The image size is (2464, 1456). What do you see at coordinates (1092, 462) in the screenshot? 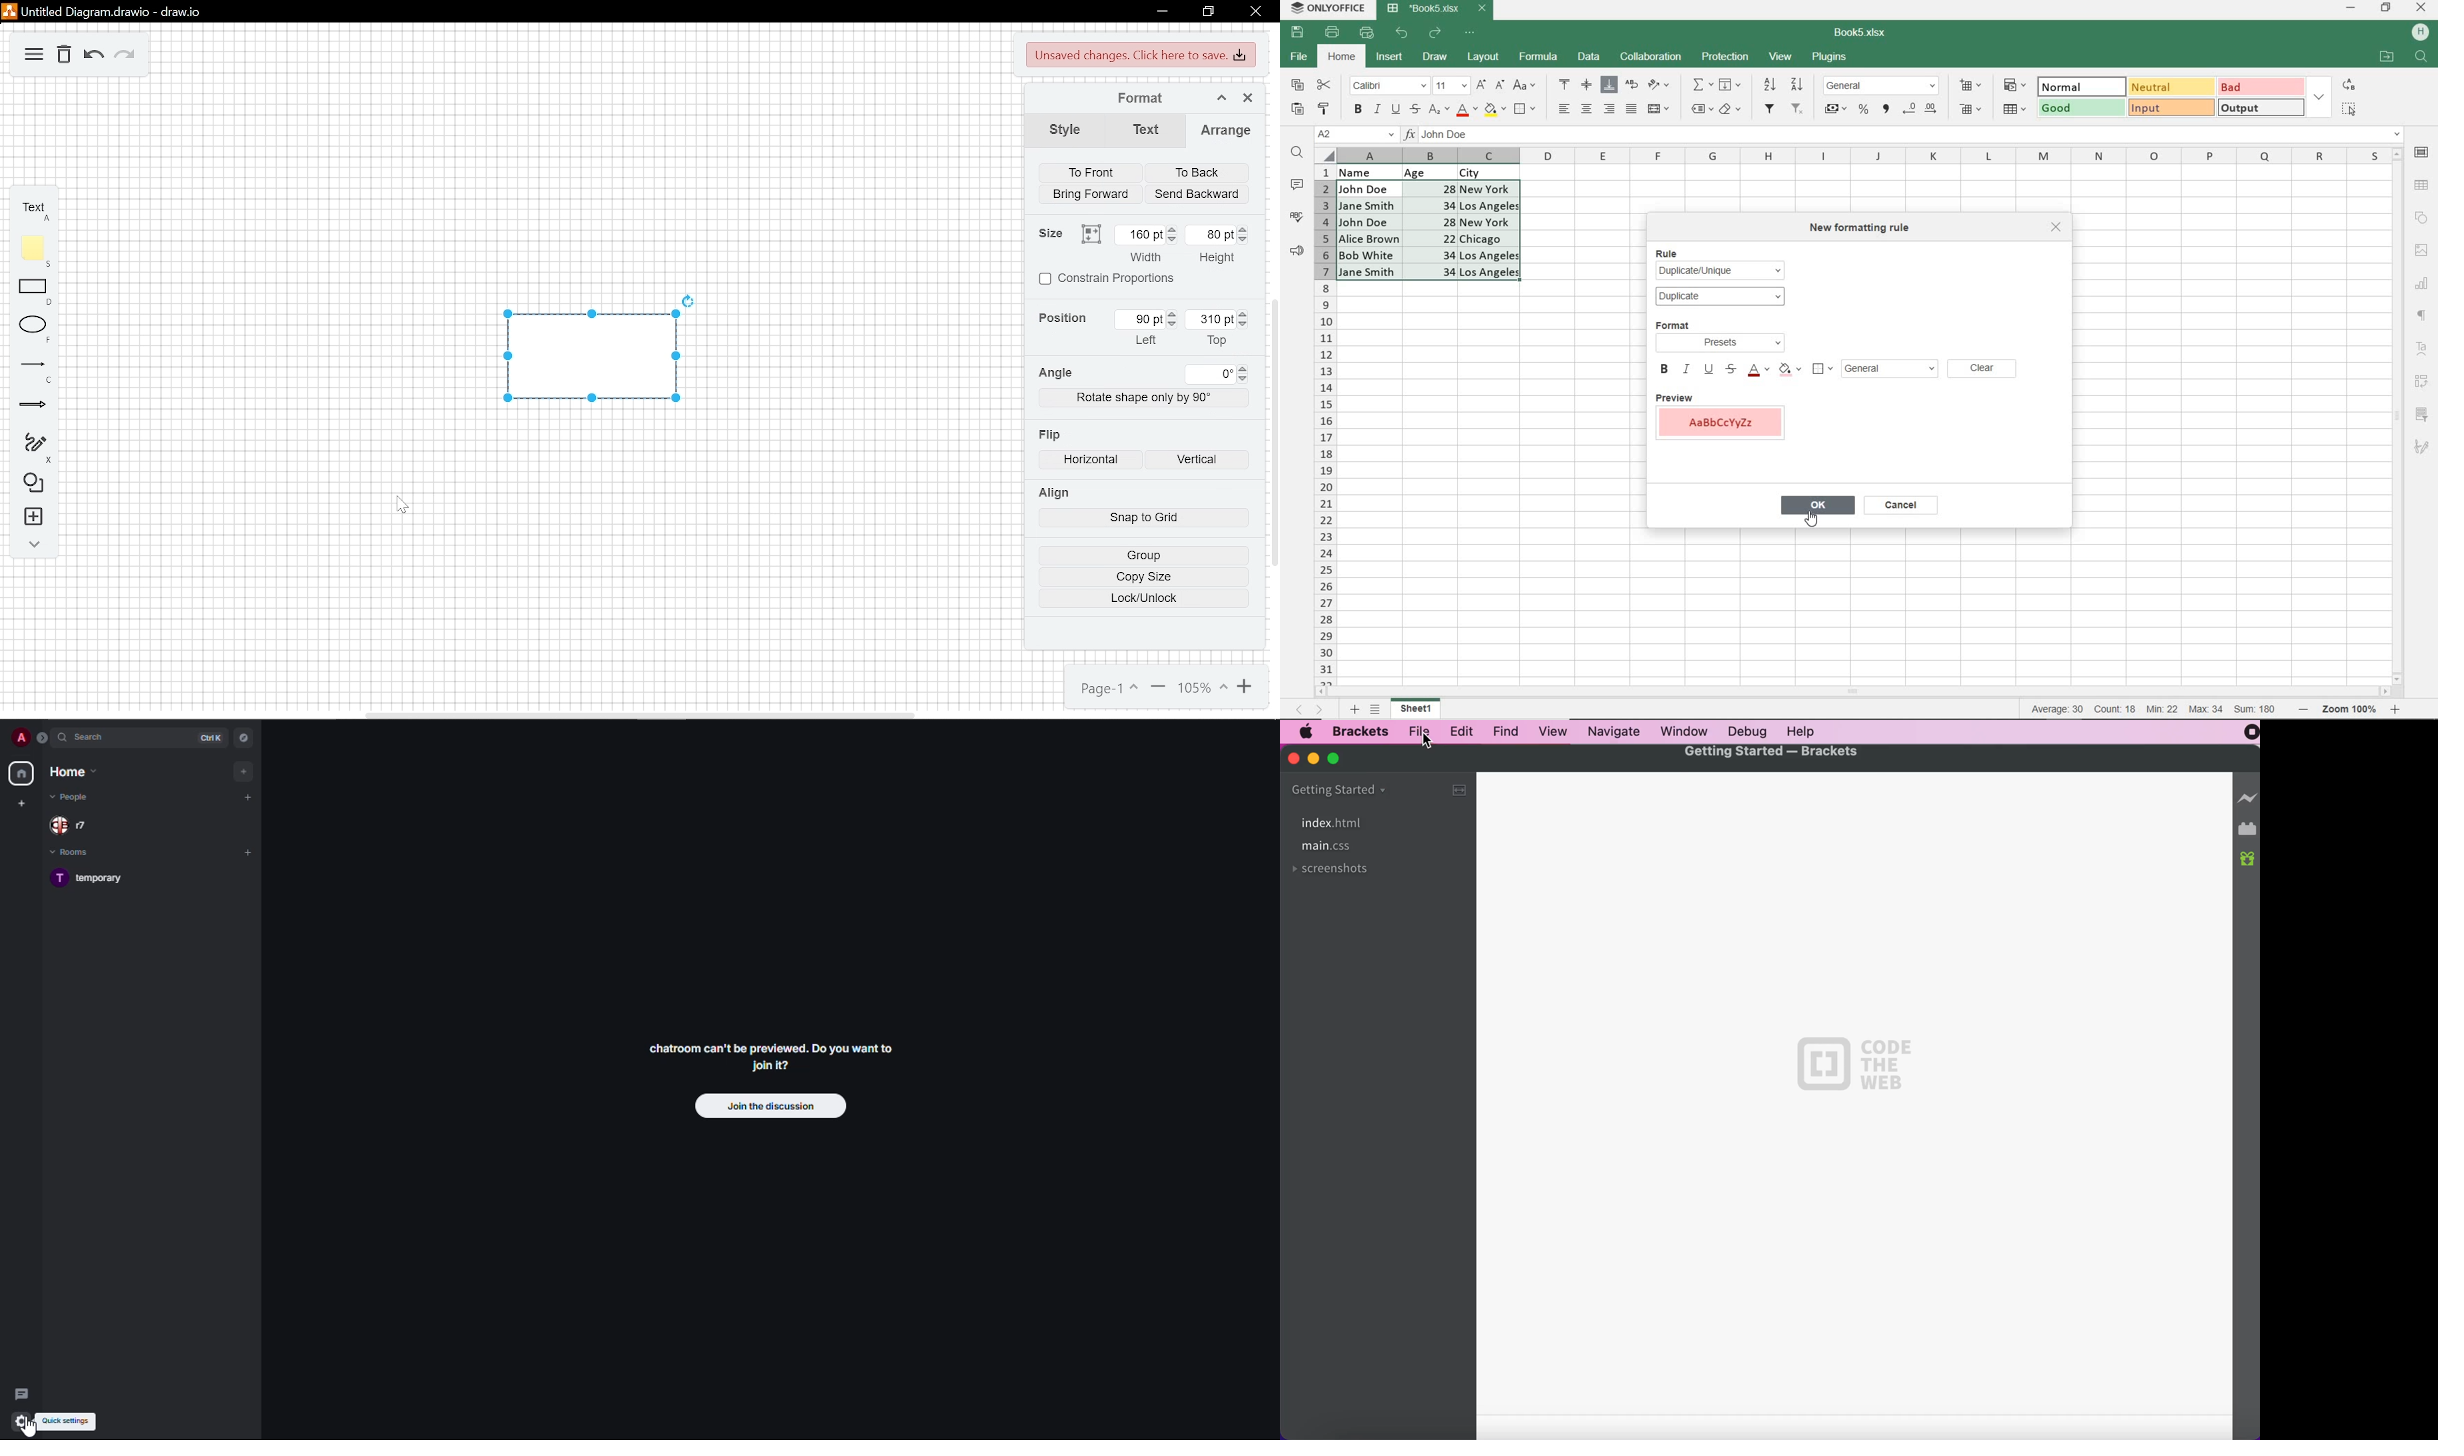
I see `flip horizontally` at bounding box center [1092, 462].